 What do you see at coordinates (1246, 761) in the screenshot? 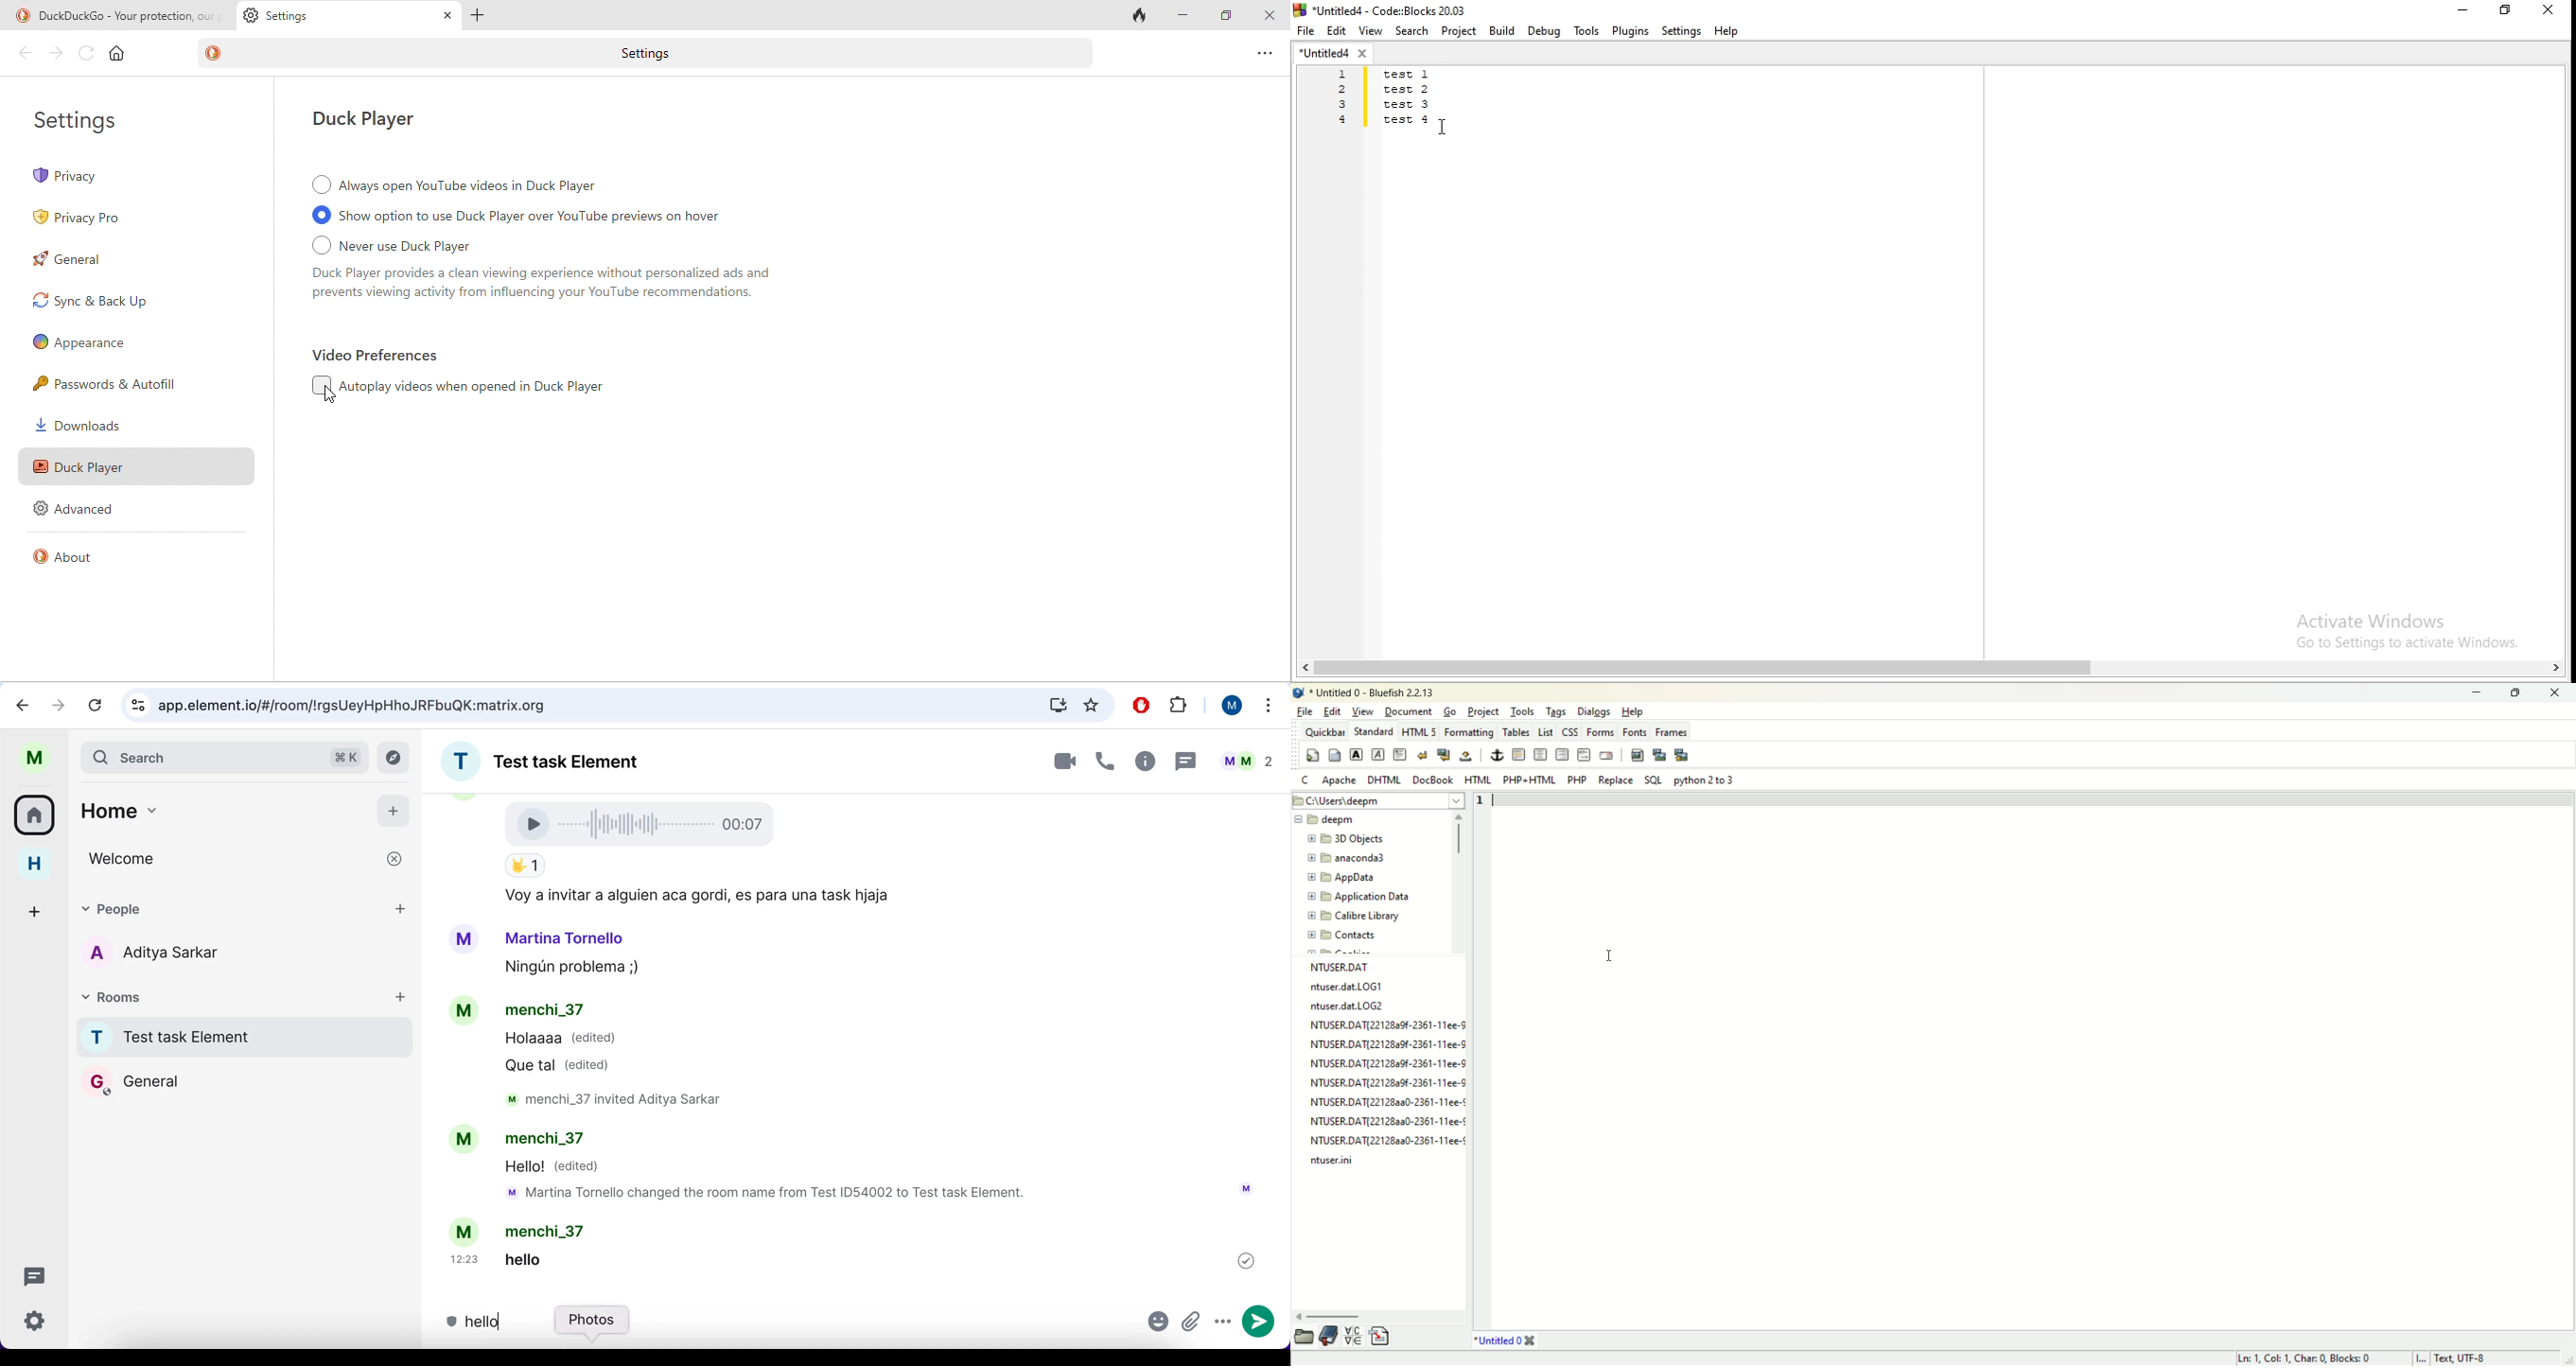
I see `people` at bounding box center [1246, 761].